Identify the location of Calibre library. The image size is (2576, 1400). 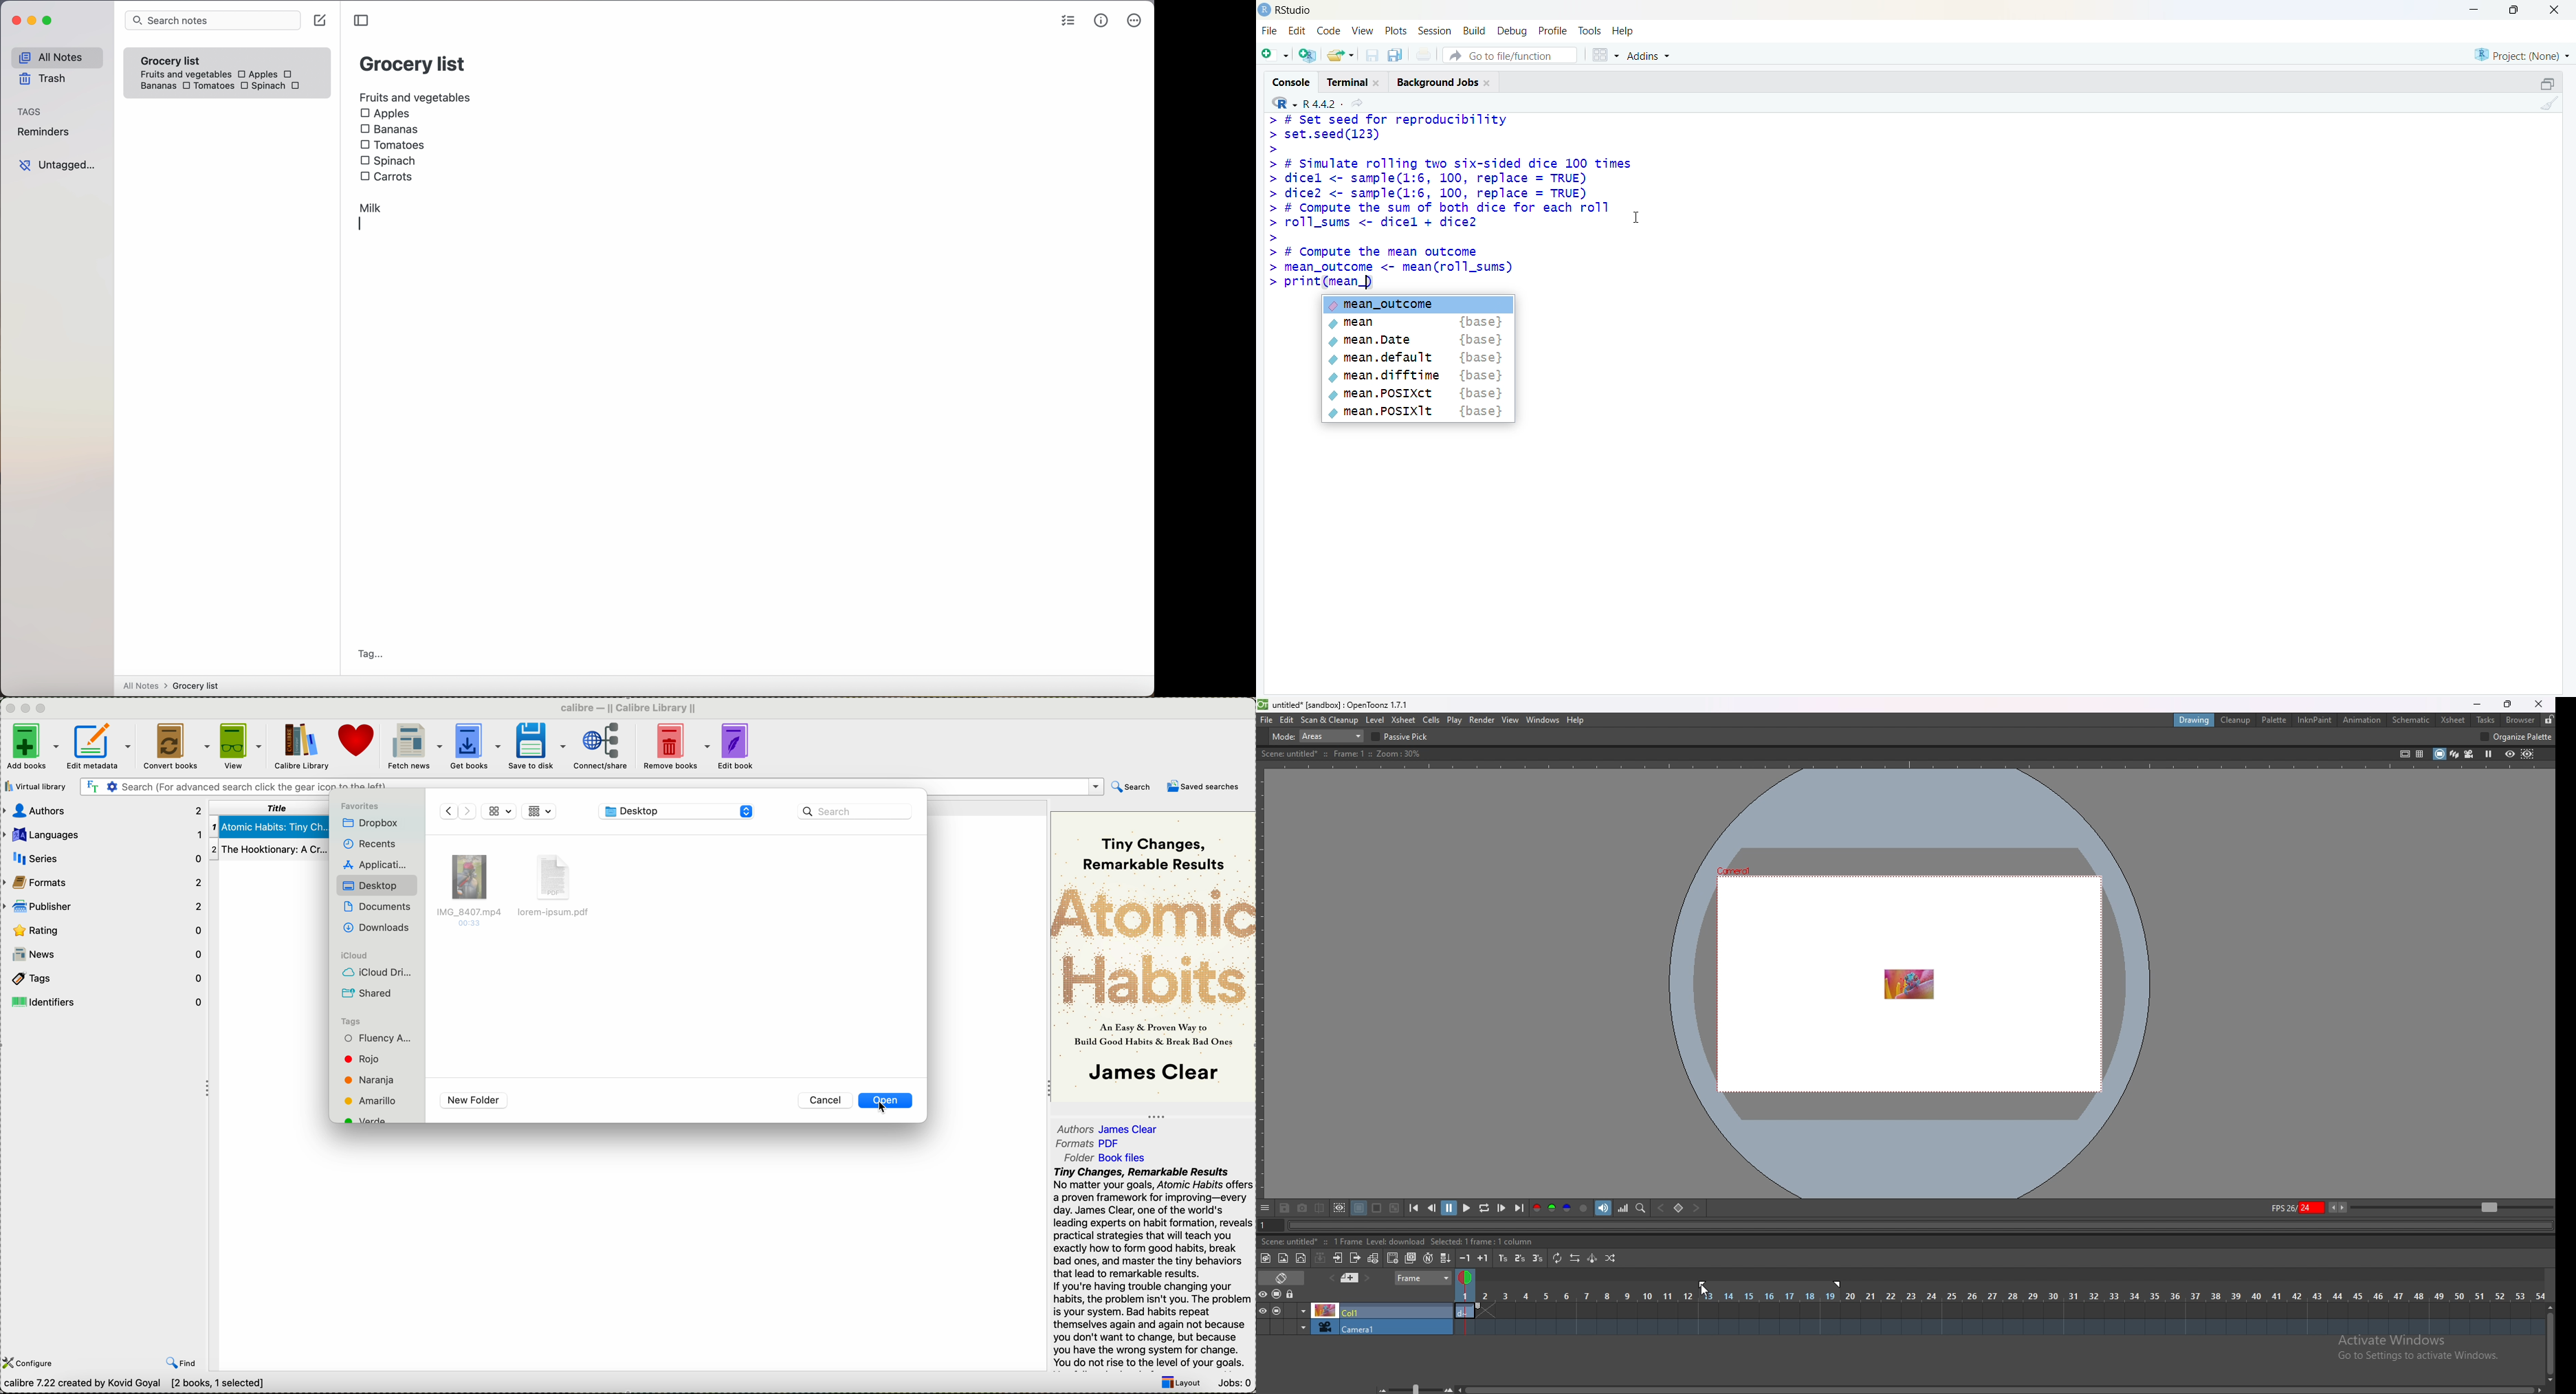
(301, 745).